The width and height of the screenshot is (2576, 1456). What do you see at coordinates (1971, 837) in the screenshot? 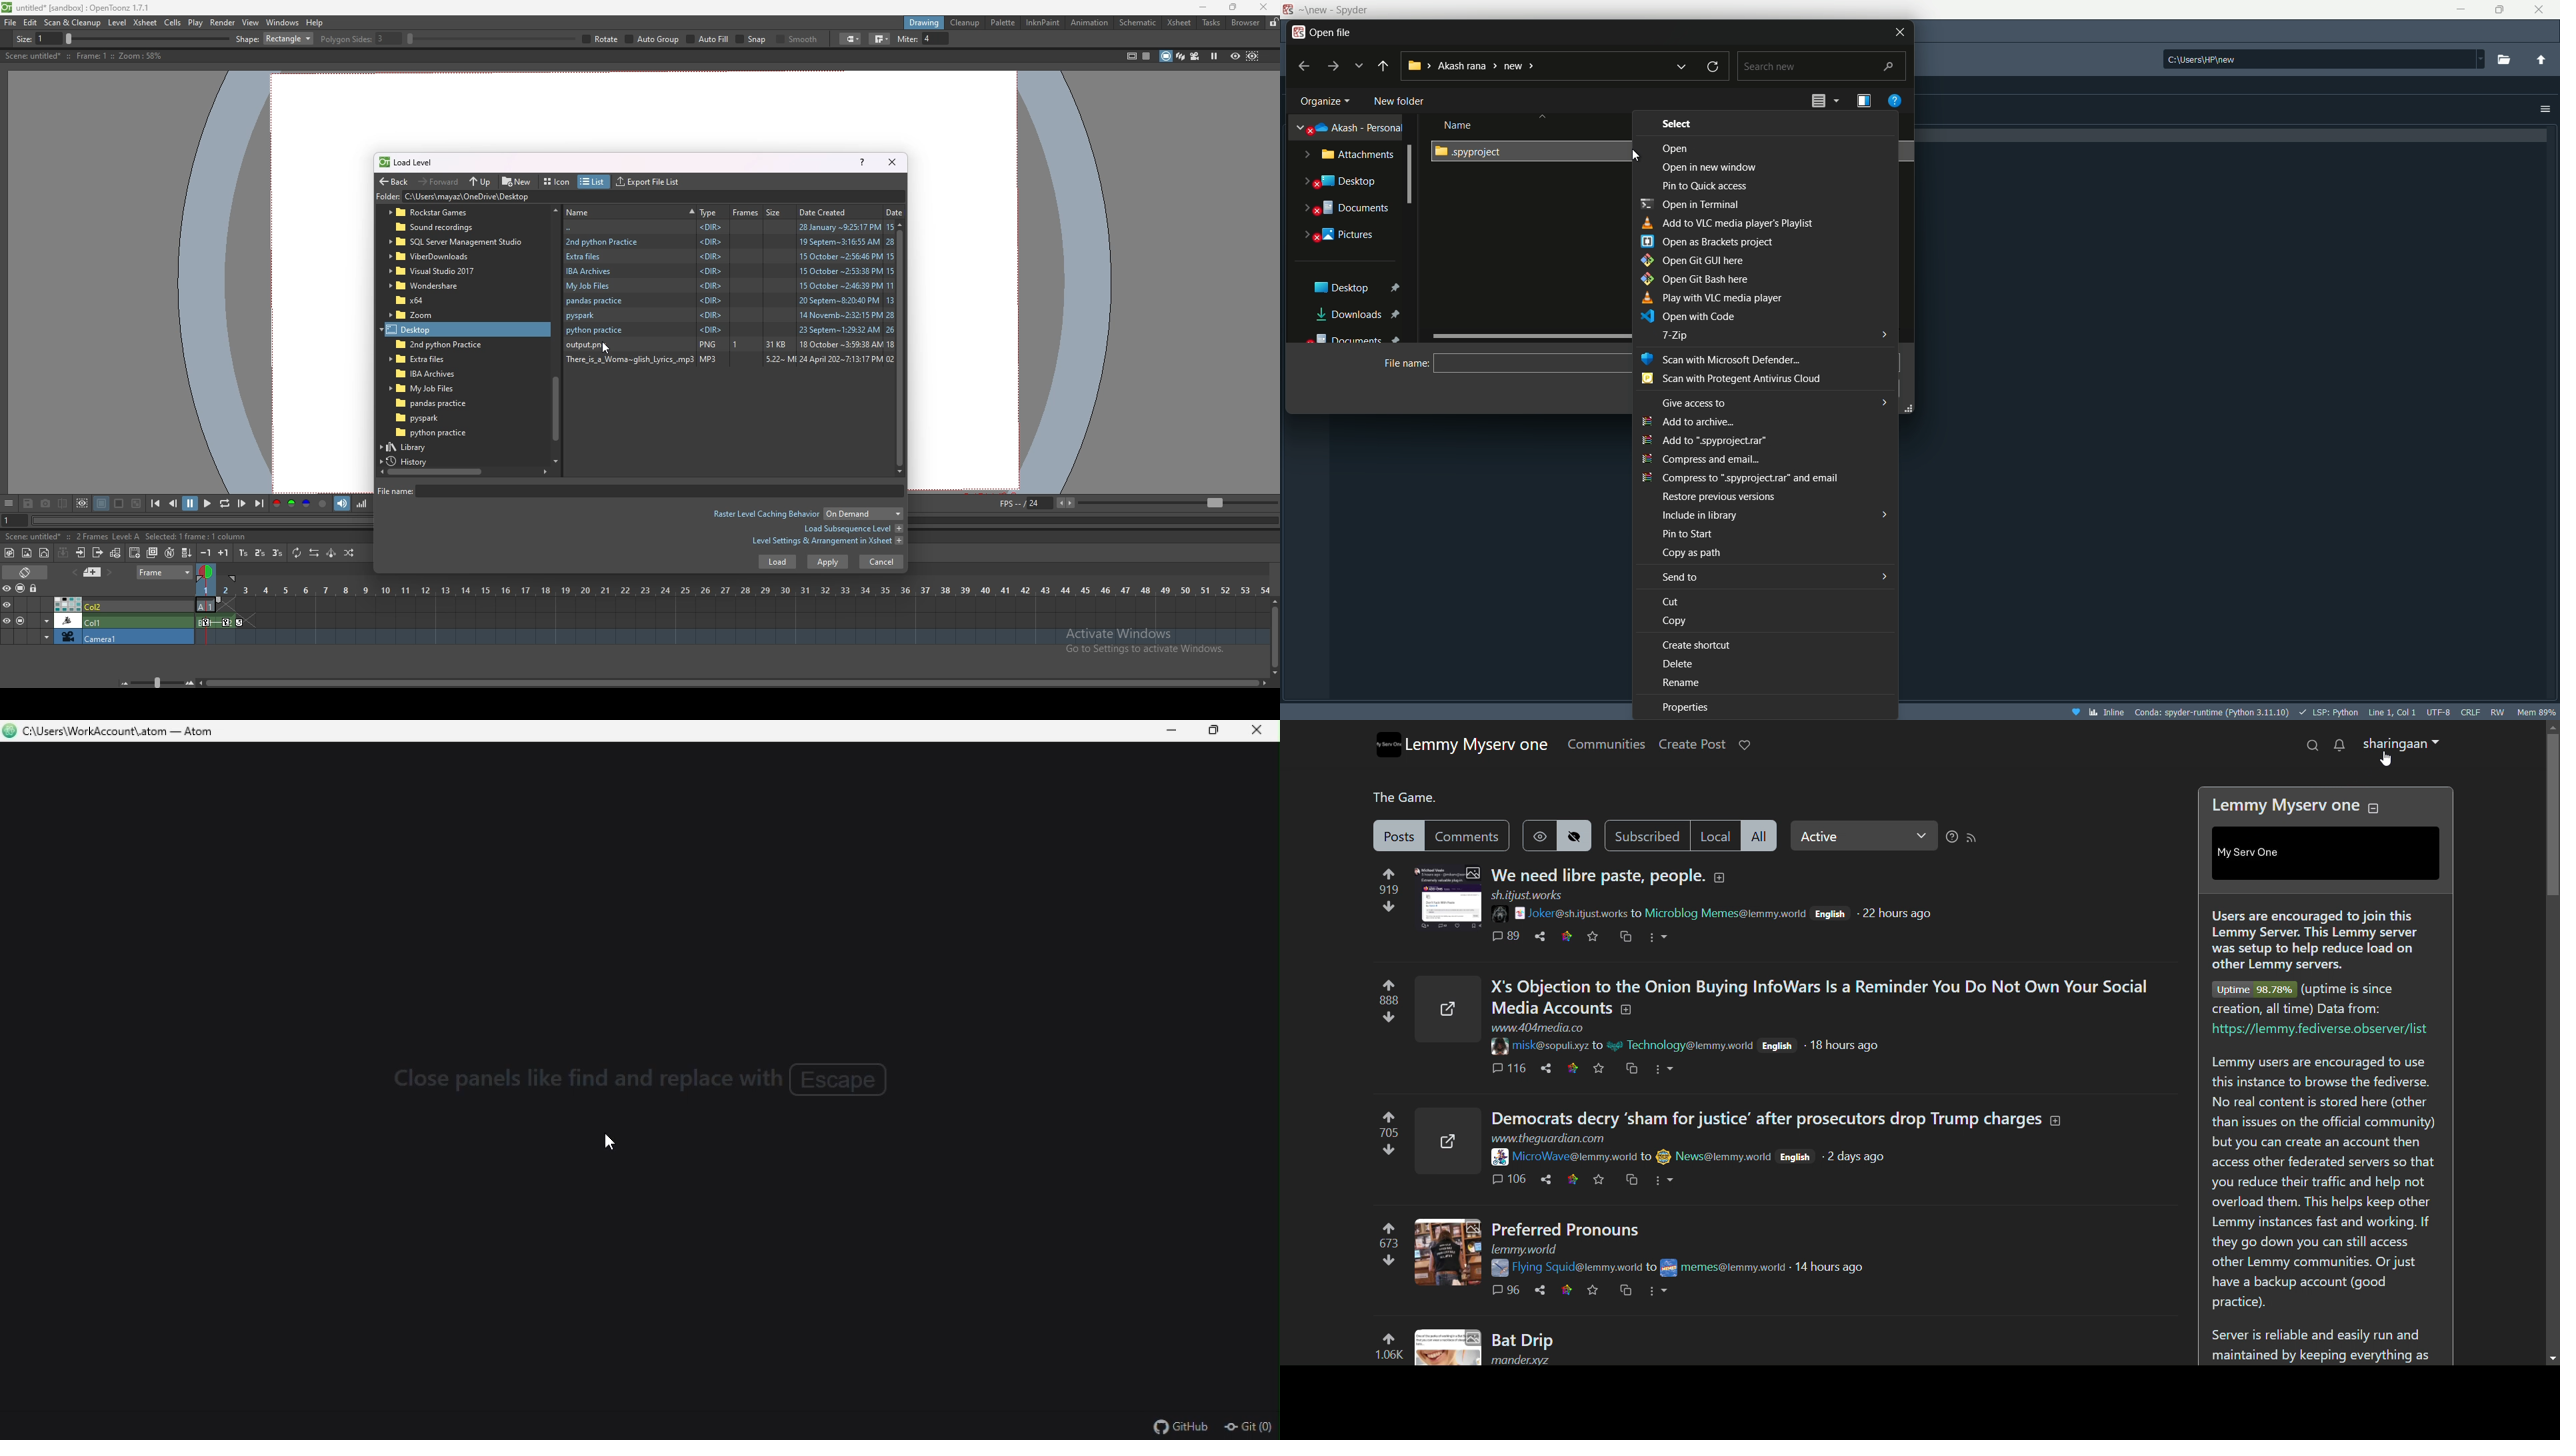
I see `rss` at bounding box center [1971, 837].